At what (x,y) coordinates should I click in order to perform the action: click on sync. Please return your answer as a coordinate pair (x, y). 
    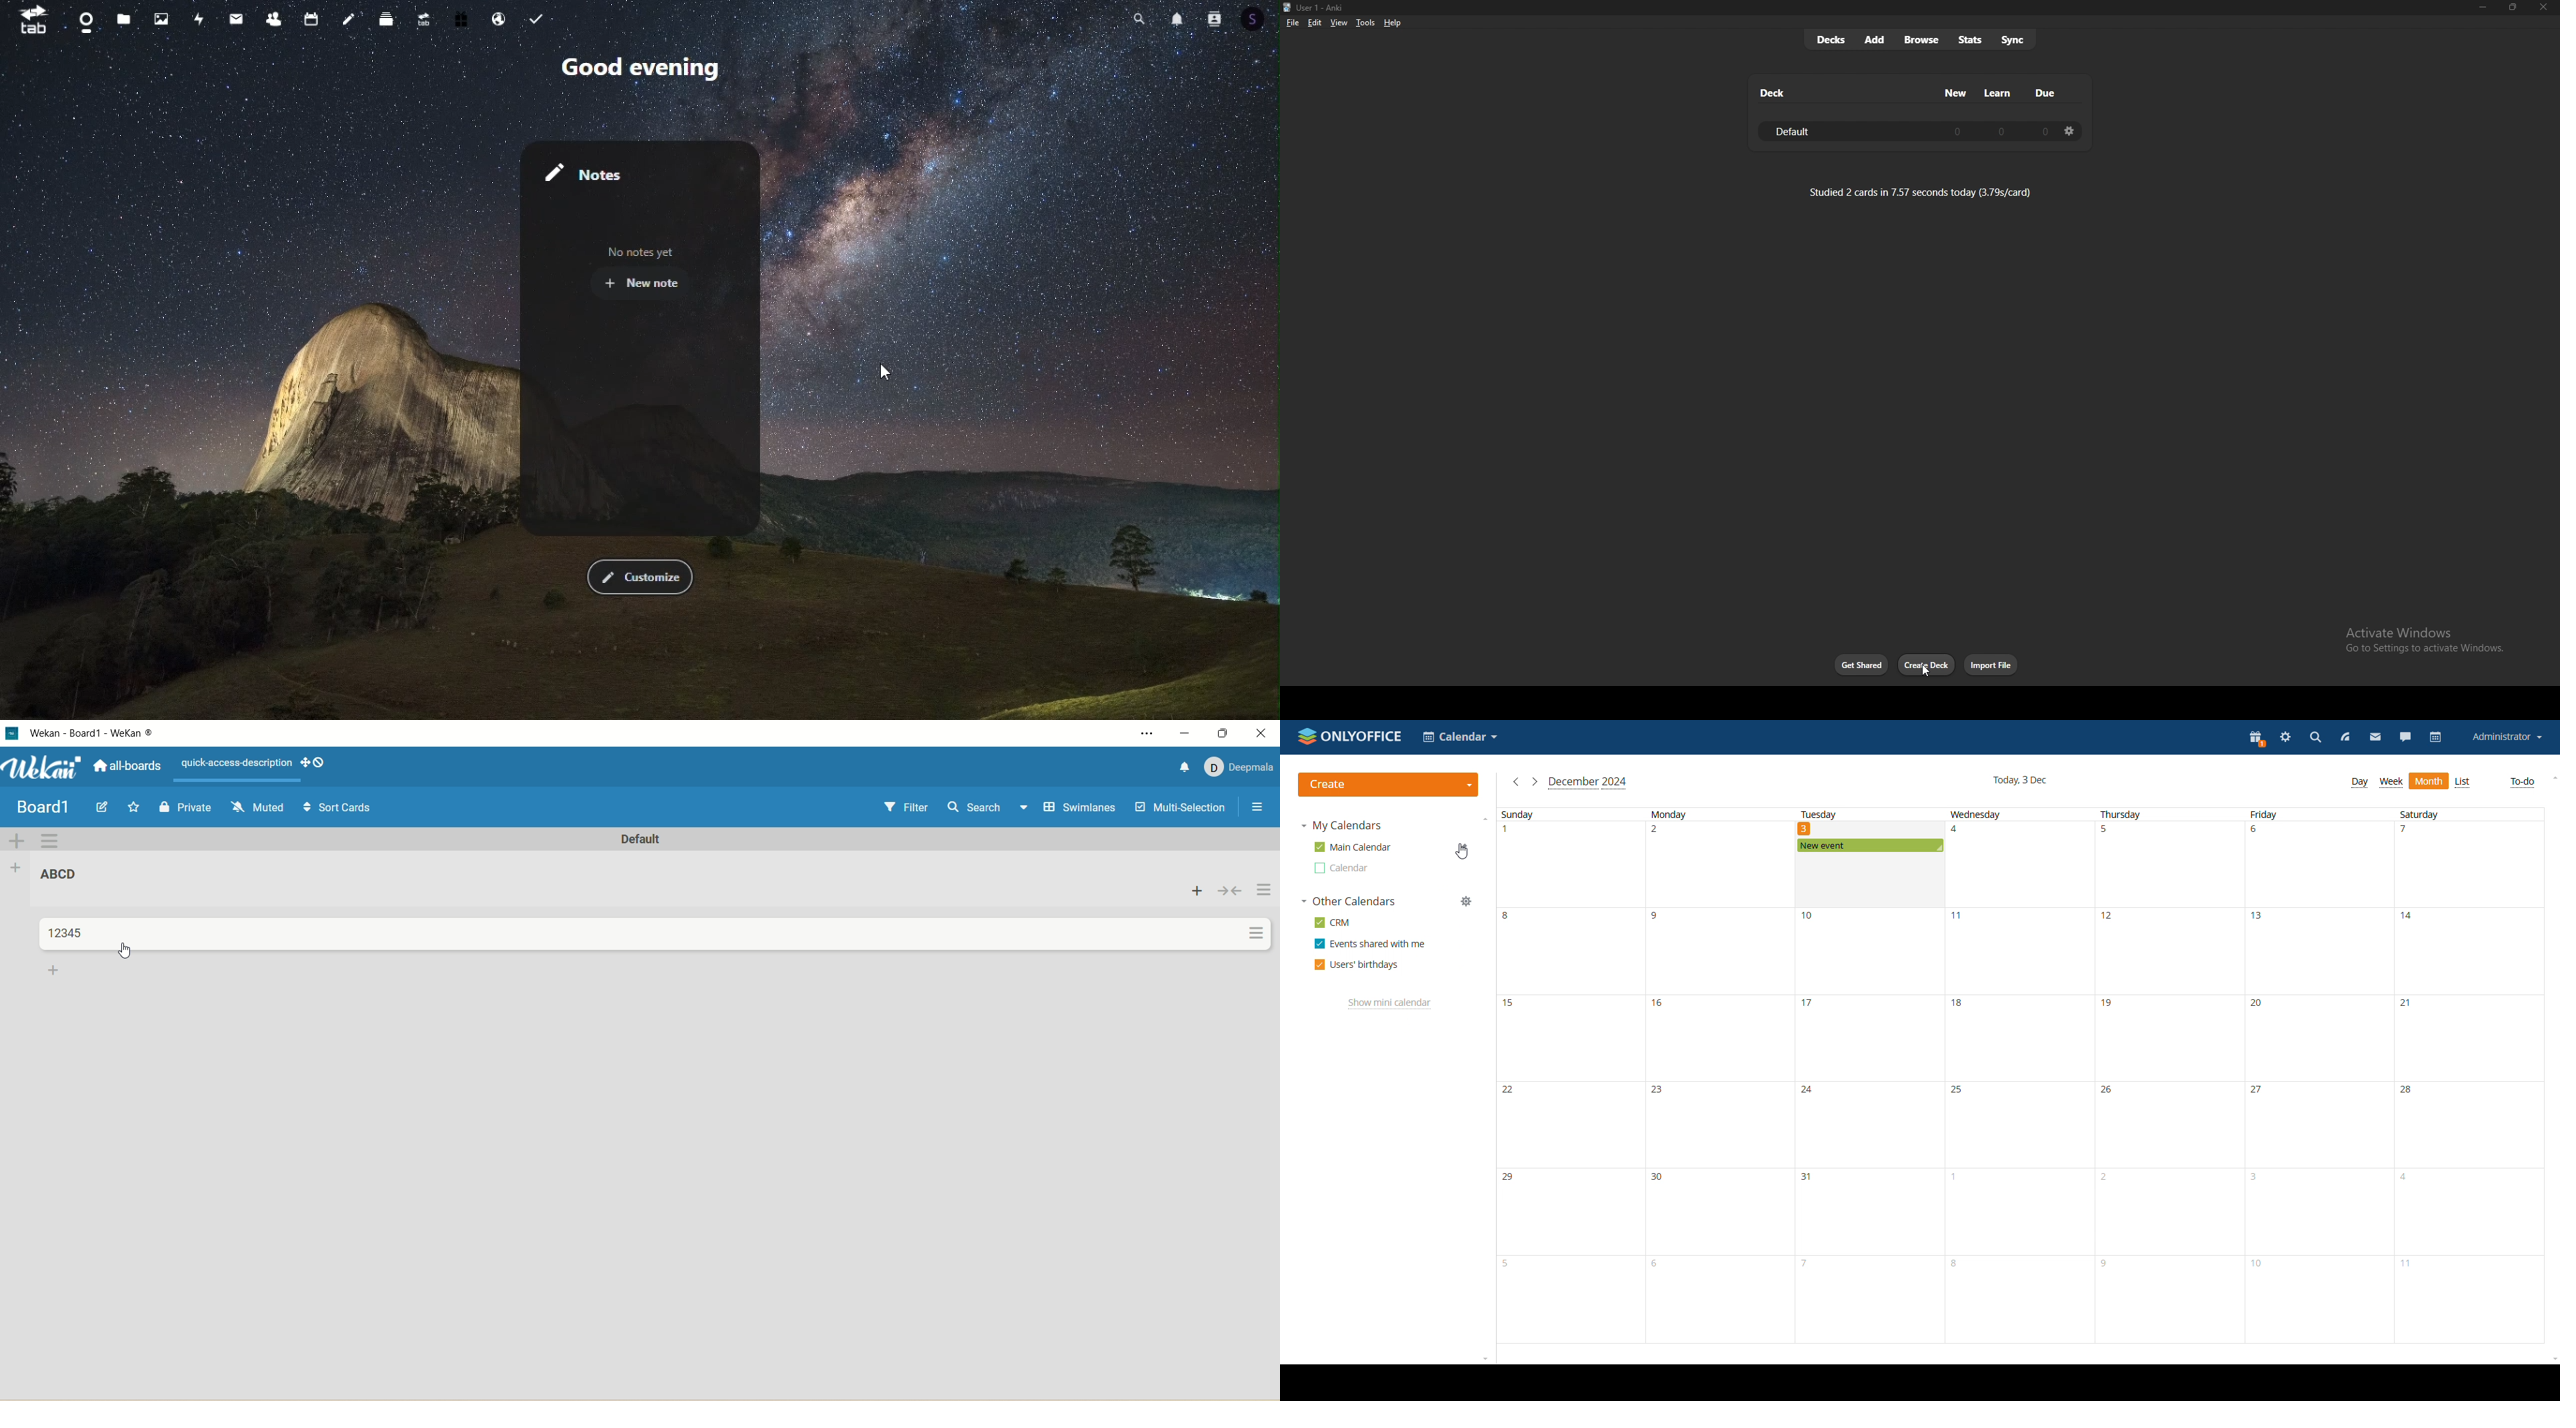
    Looking at the image, I should click on (2014, 39).